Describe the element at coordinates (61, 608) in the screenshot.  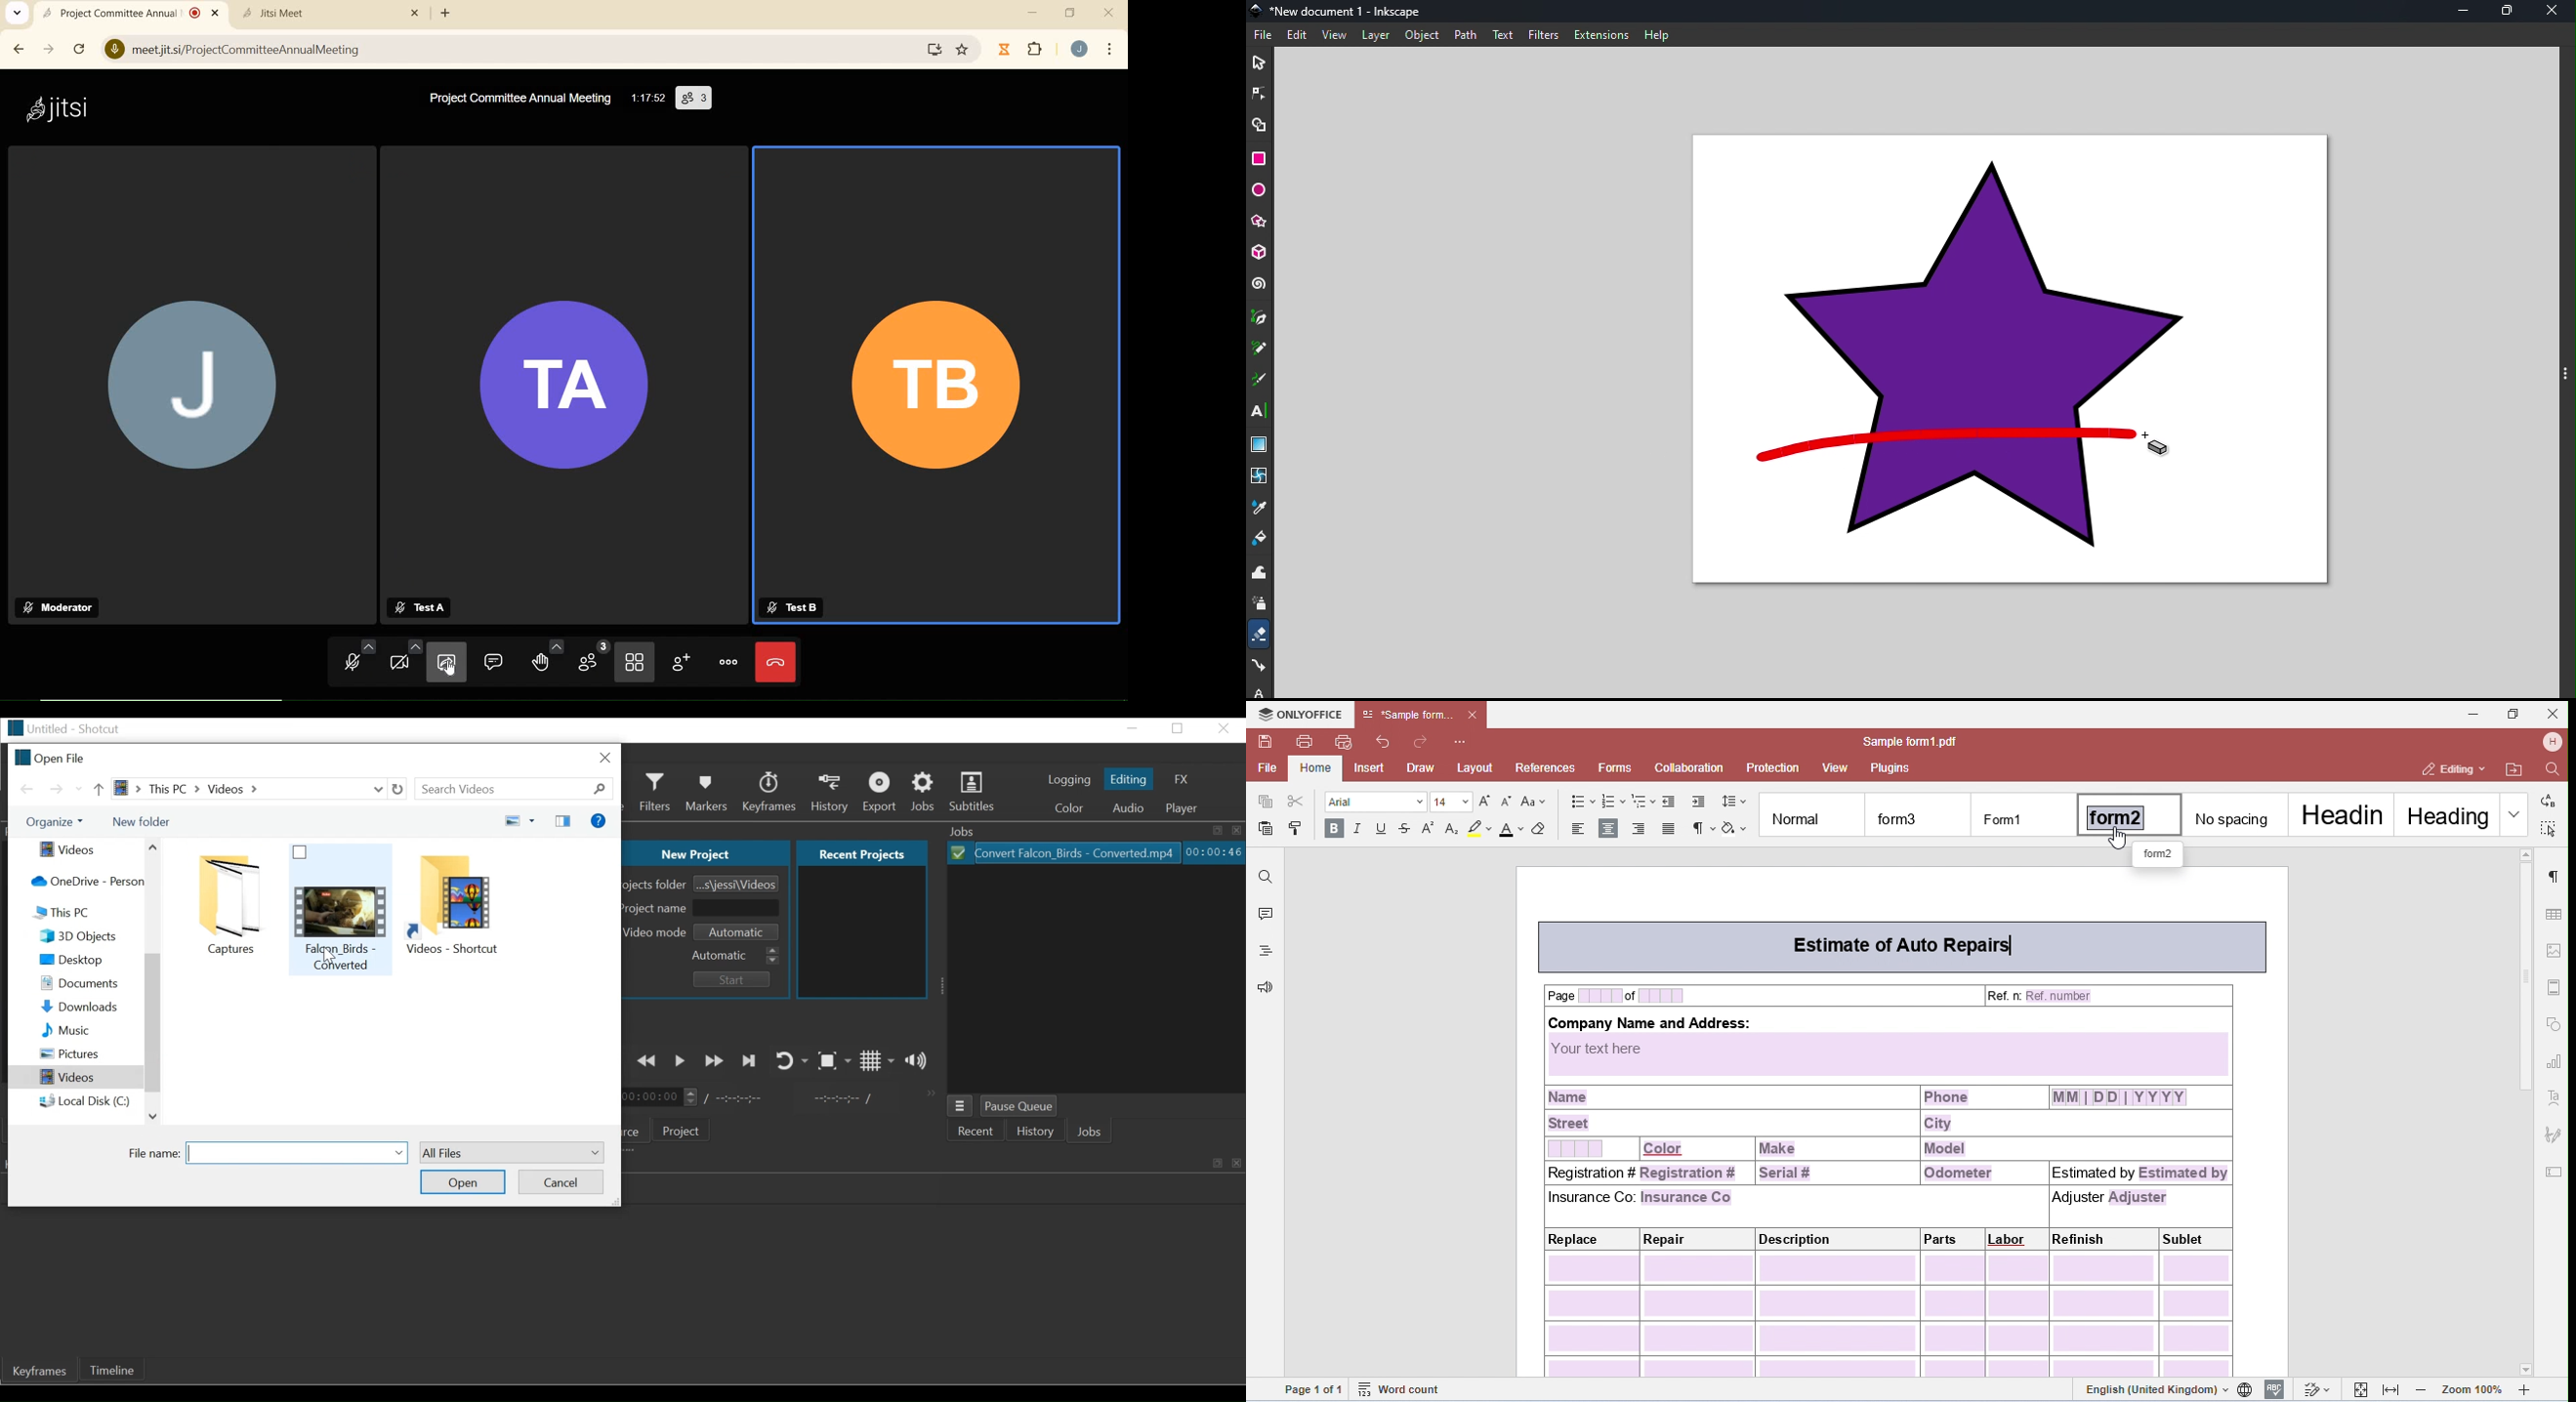
I see `Moderator` at that location.